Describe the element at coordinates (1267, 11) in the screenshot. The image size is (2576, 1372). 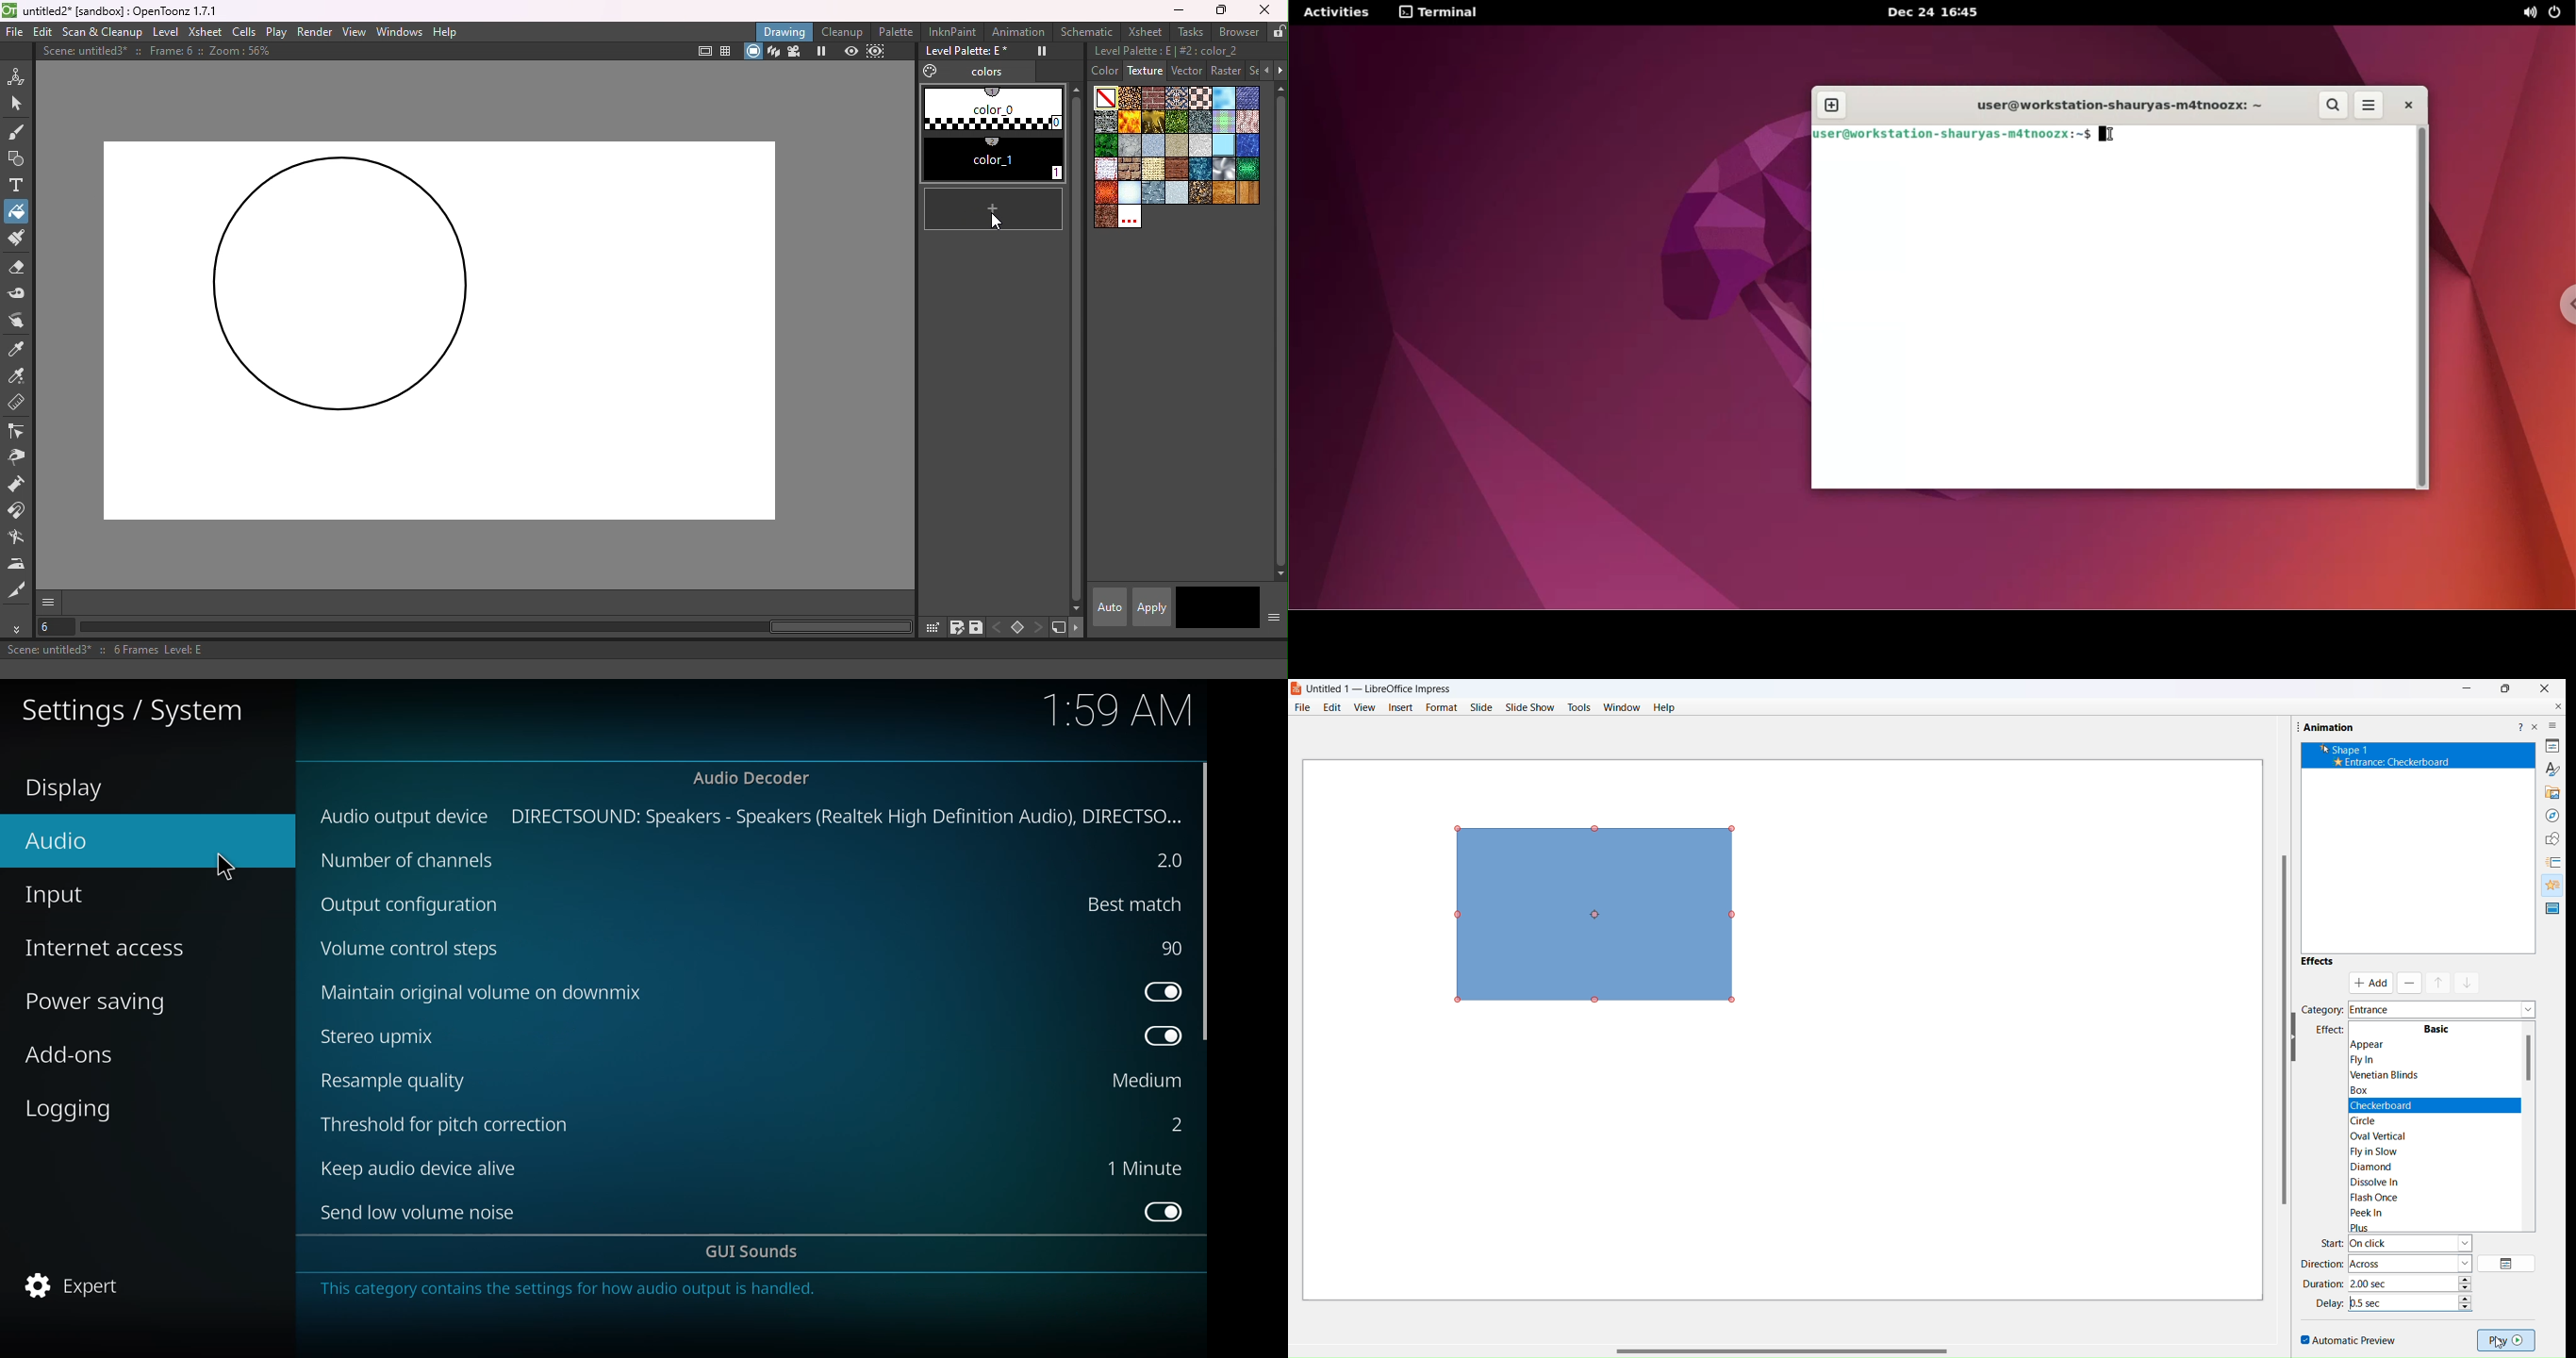
I see `Close` at that location.